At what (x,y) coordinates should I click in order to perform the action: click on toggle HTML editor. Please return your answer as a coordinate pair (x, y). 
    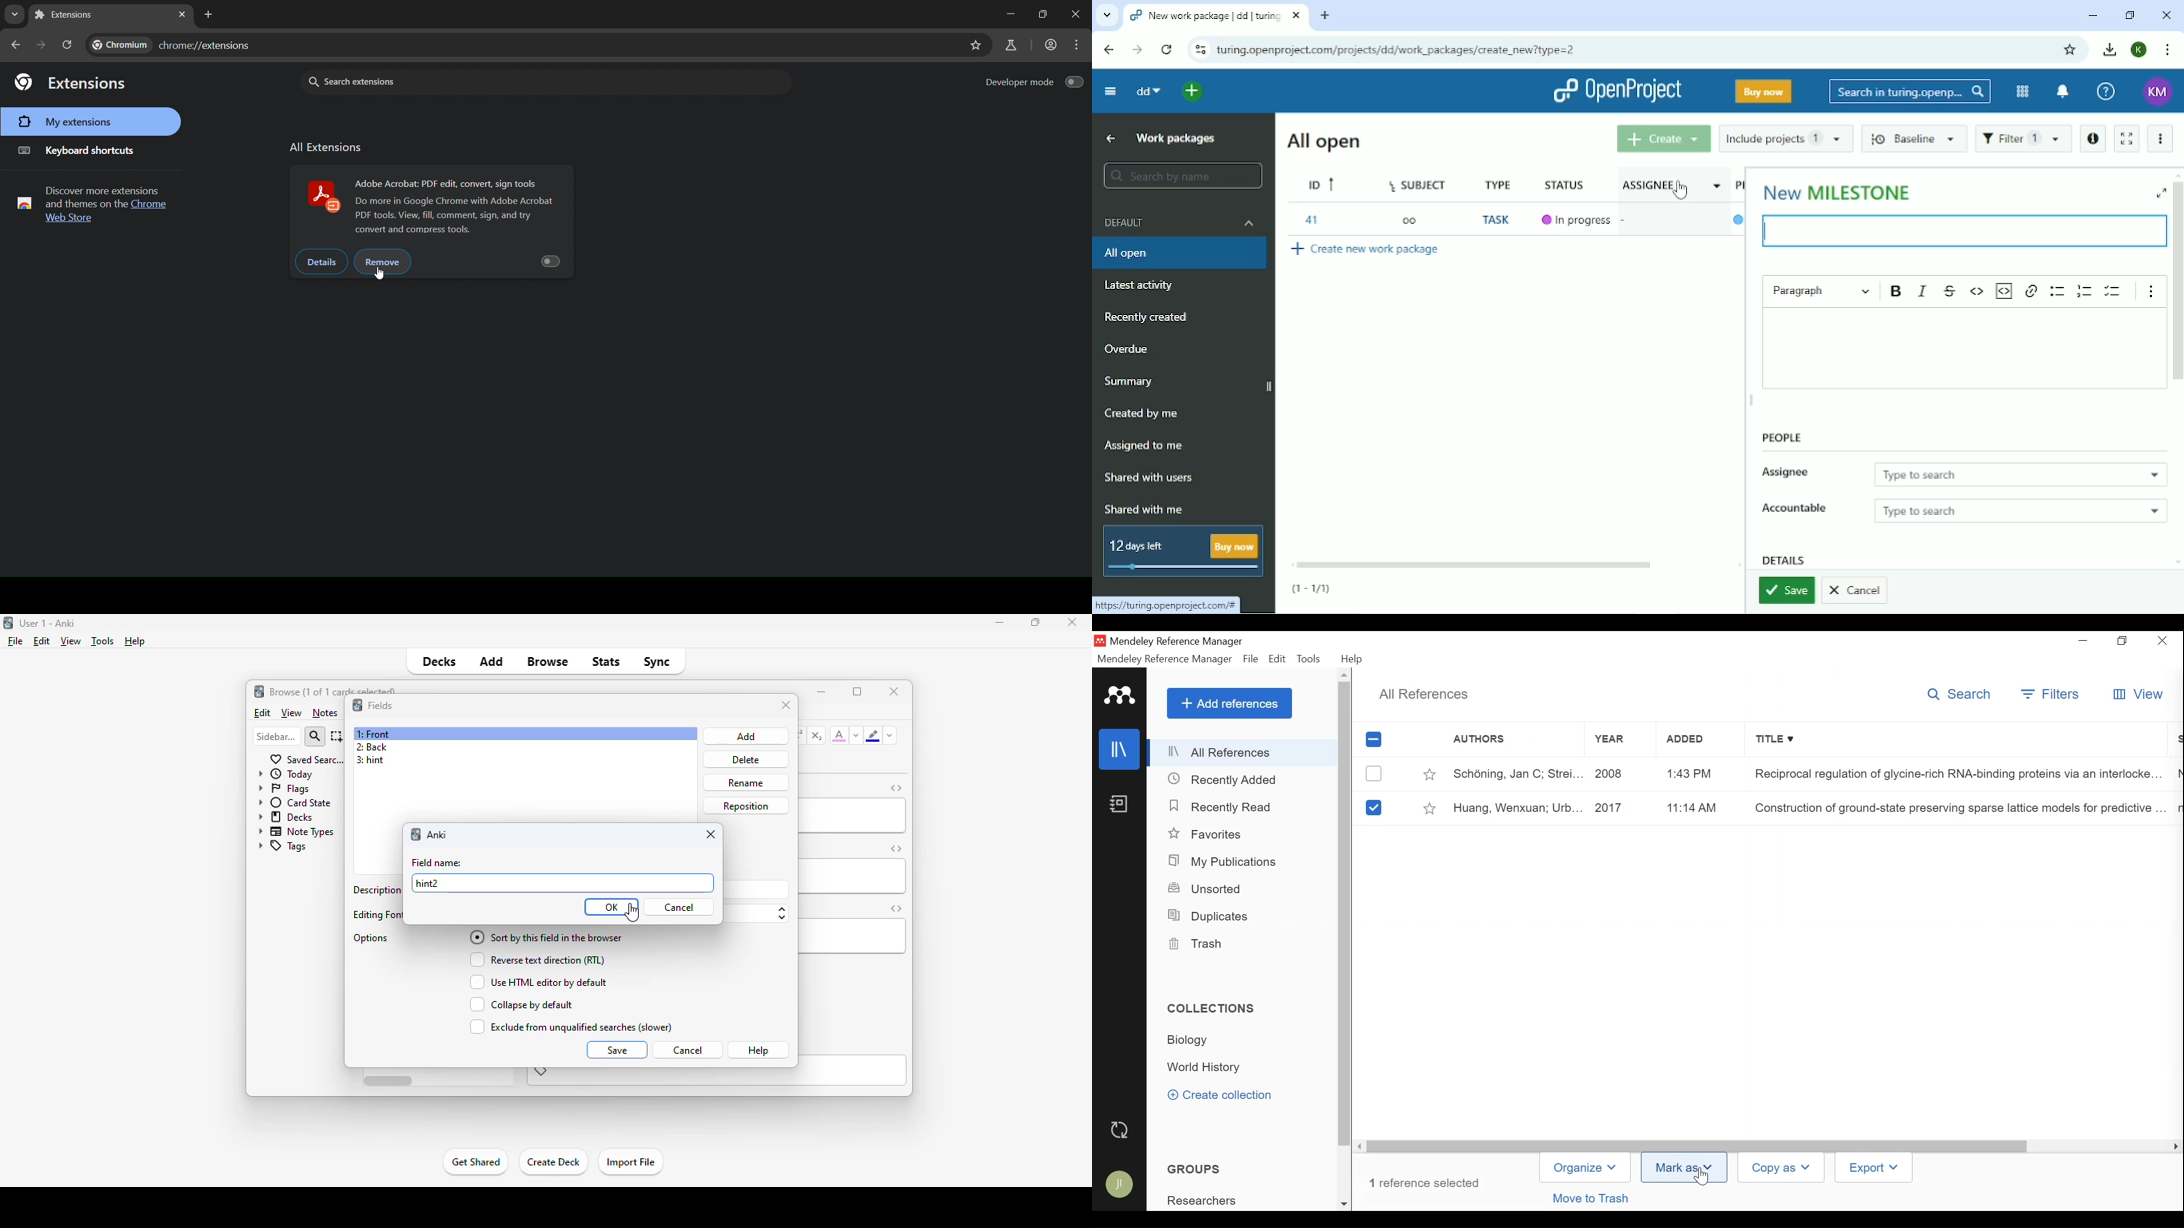
    Looking at the image, I should click on (896, 848).